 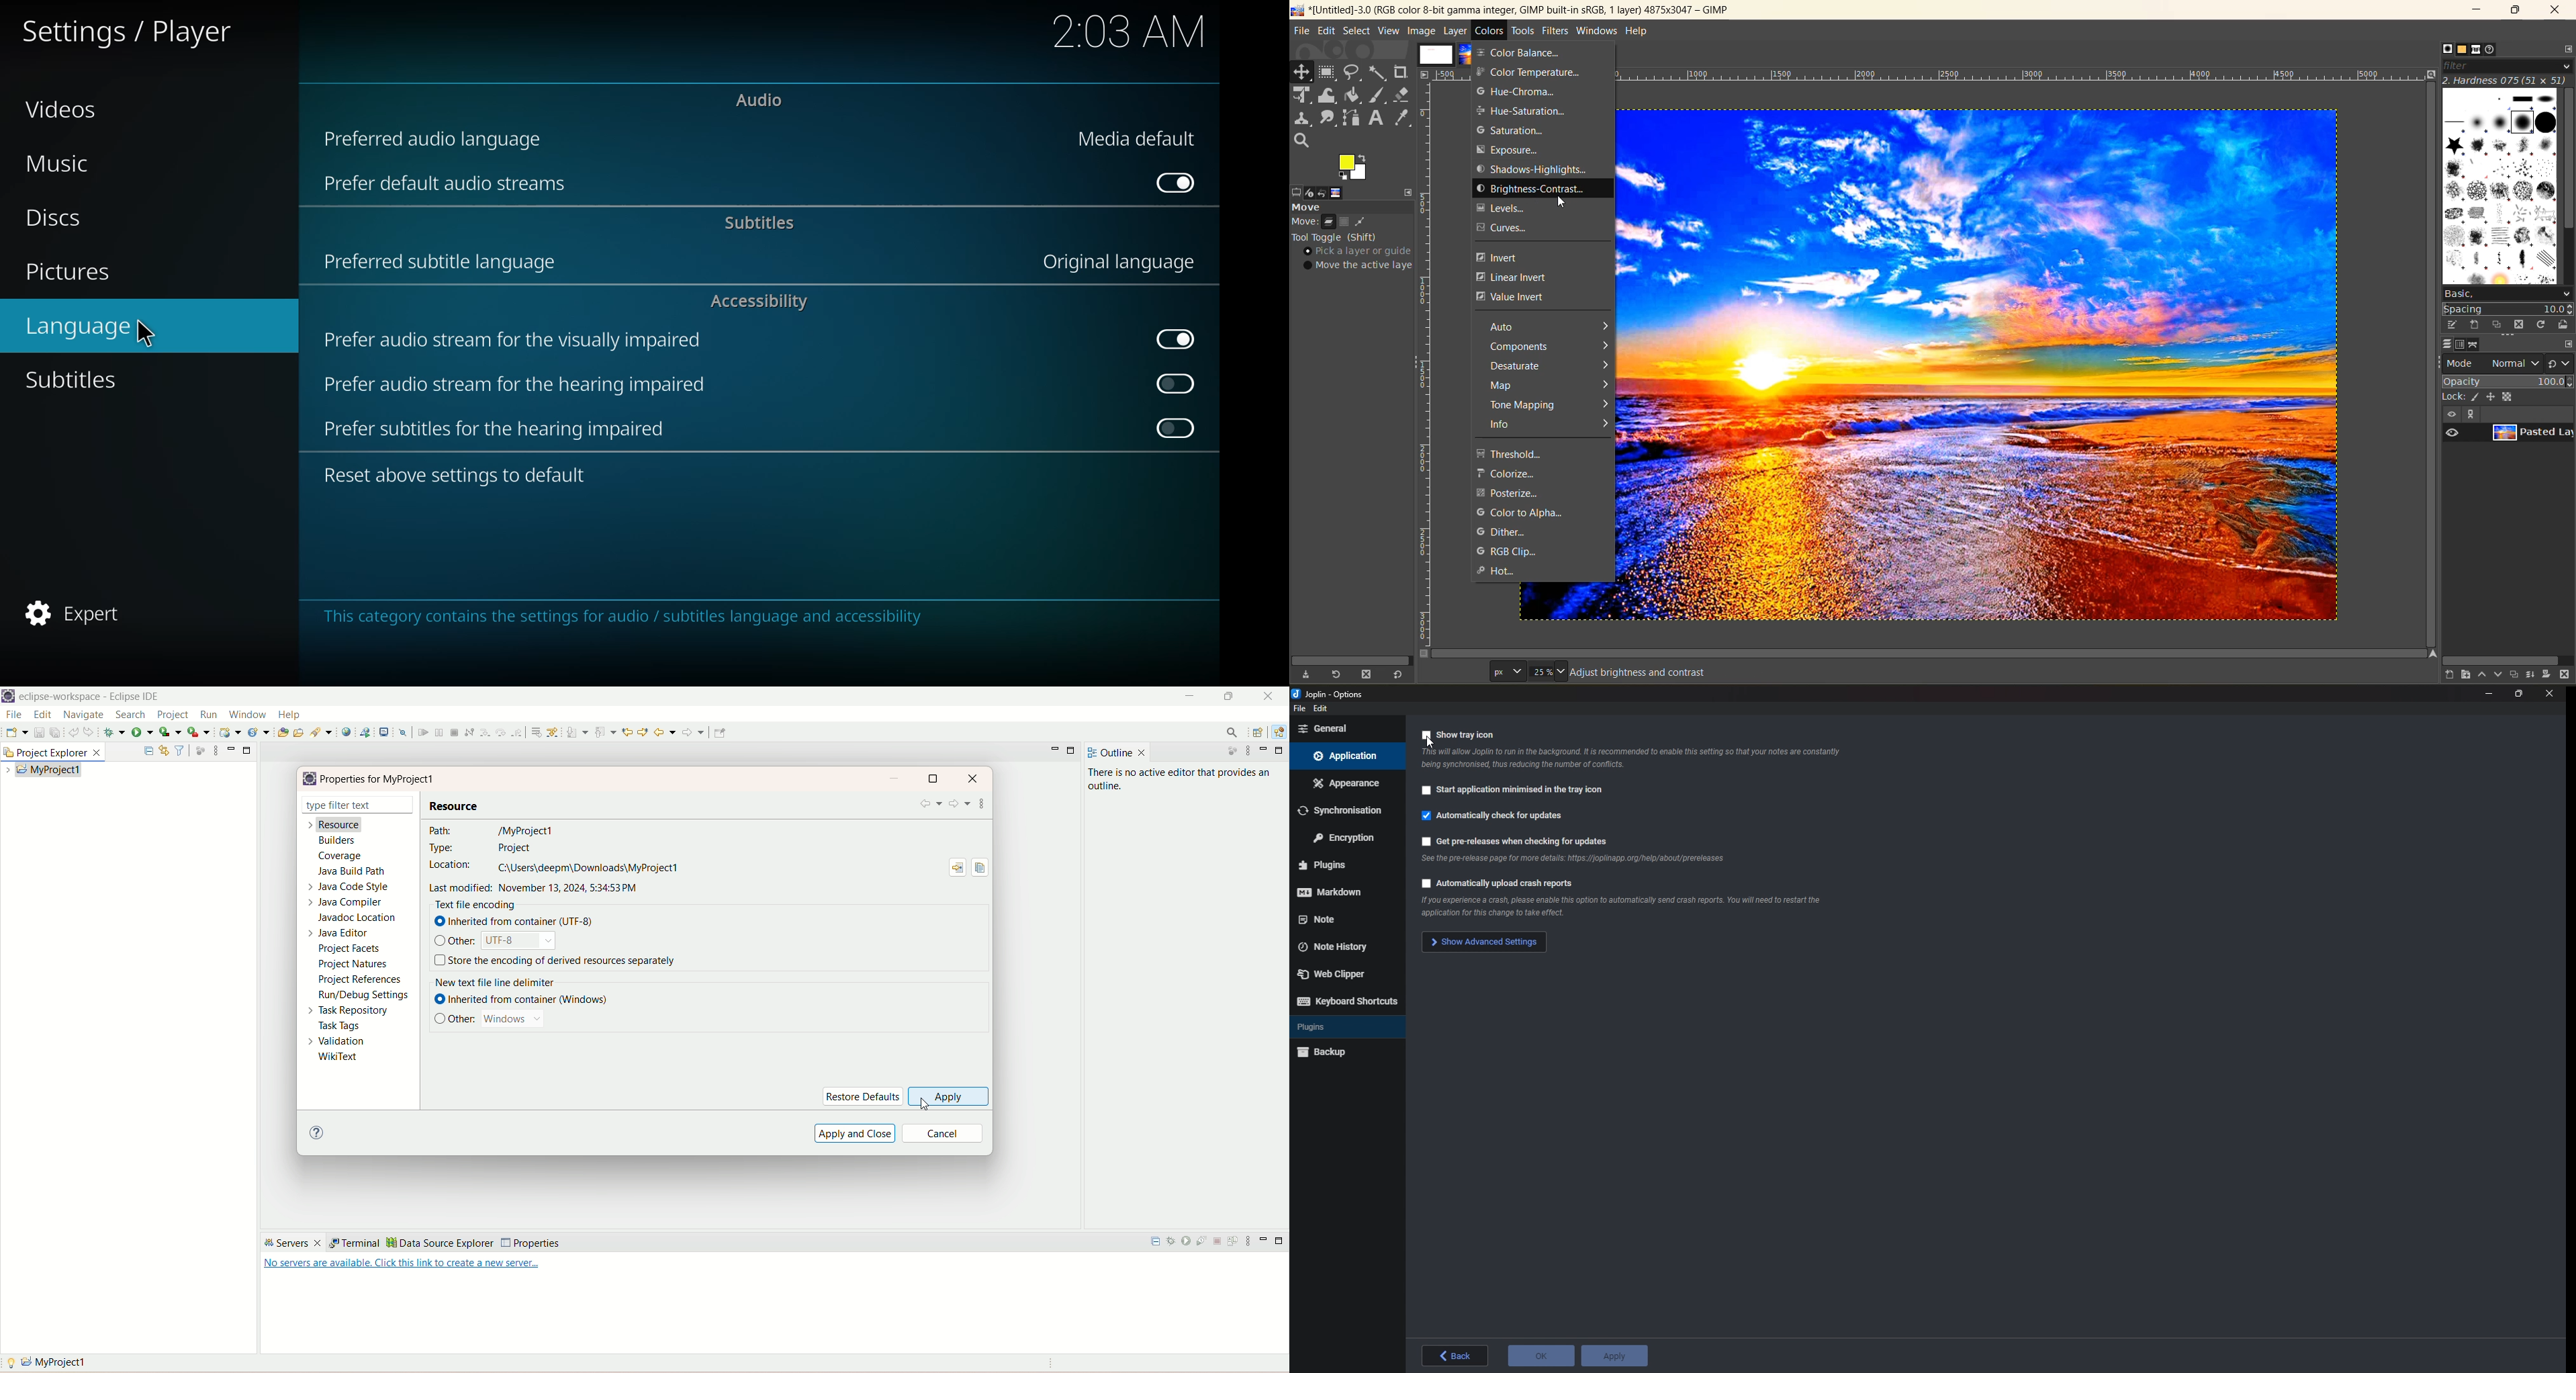 I want to click on insert, so click(x=1508, y=257).